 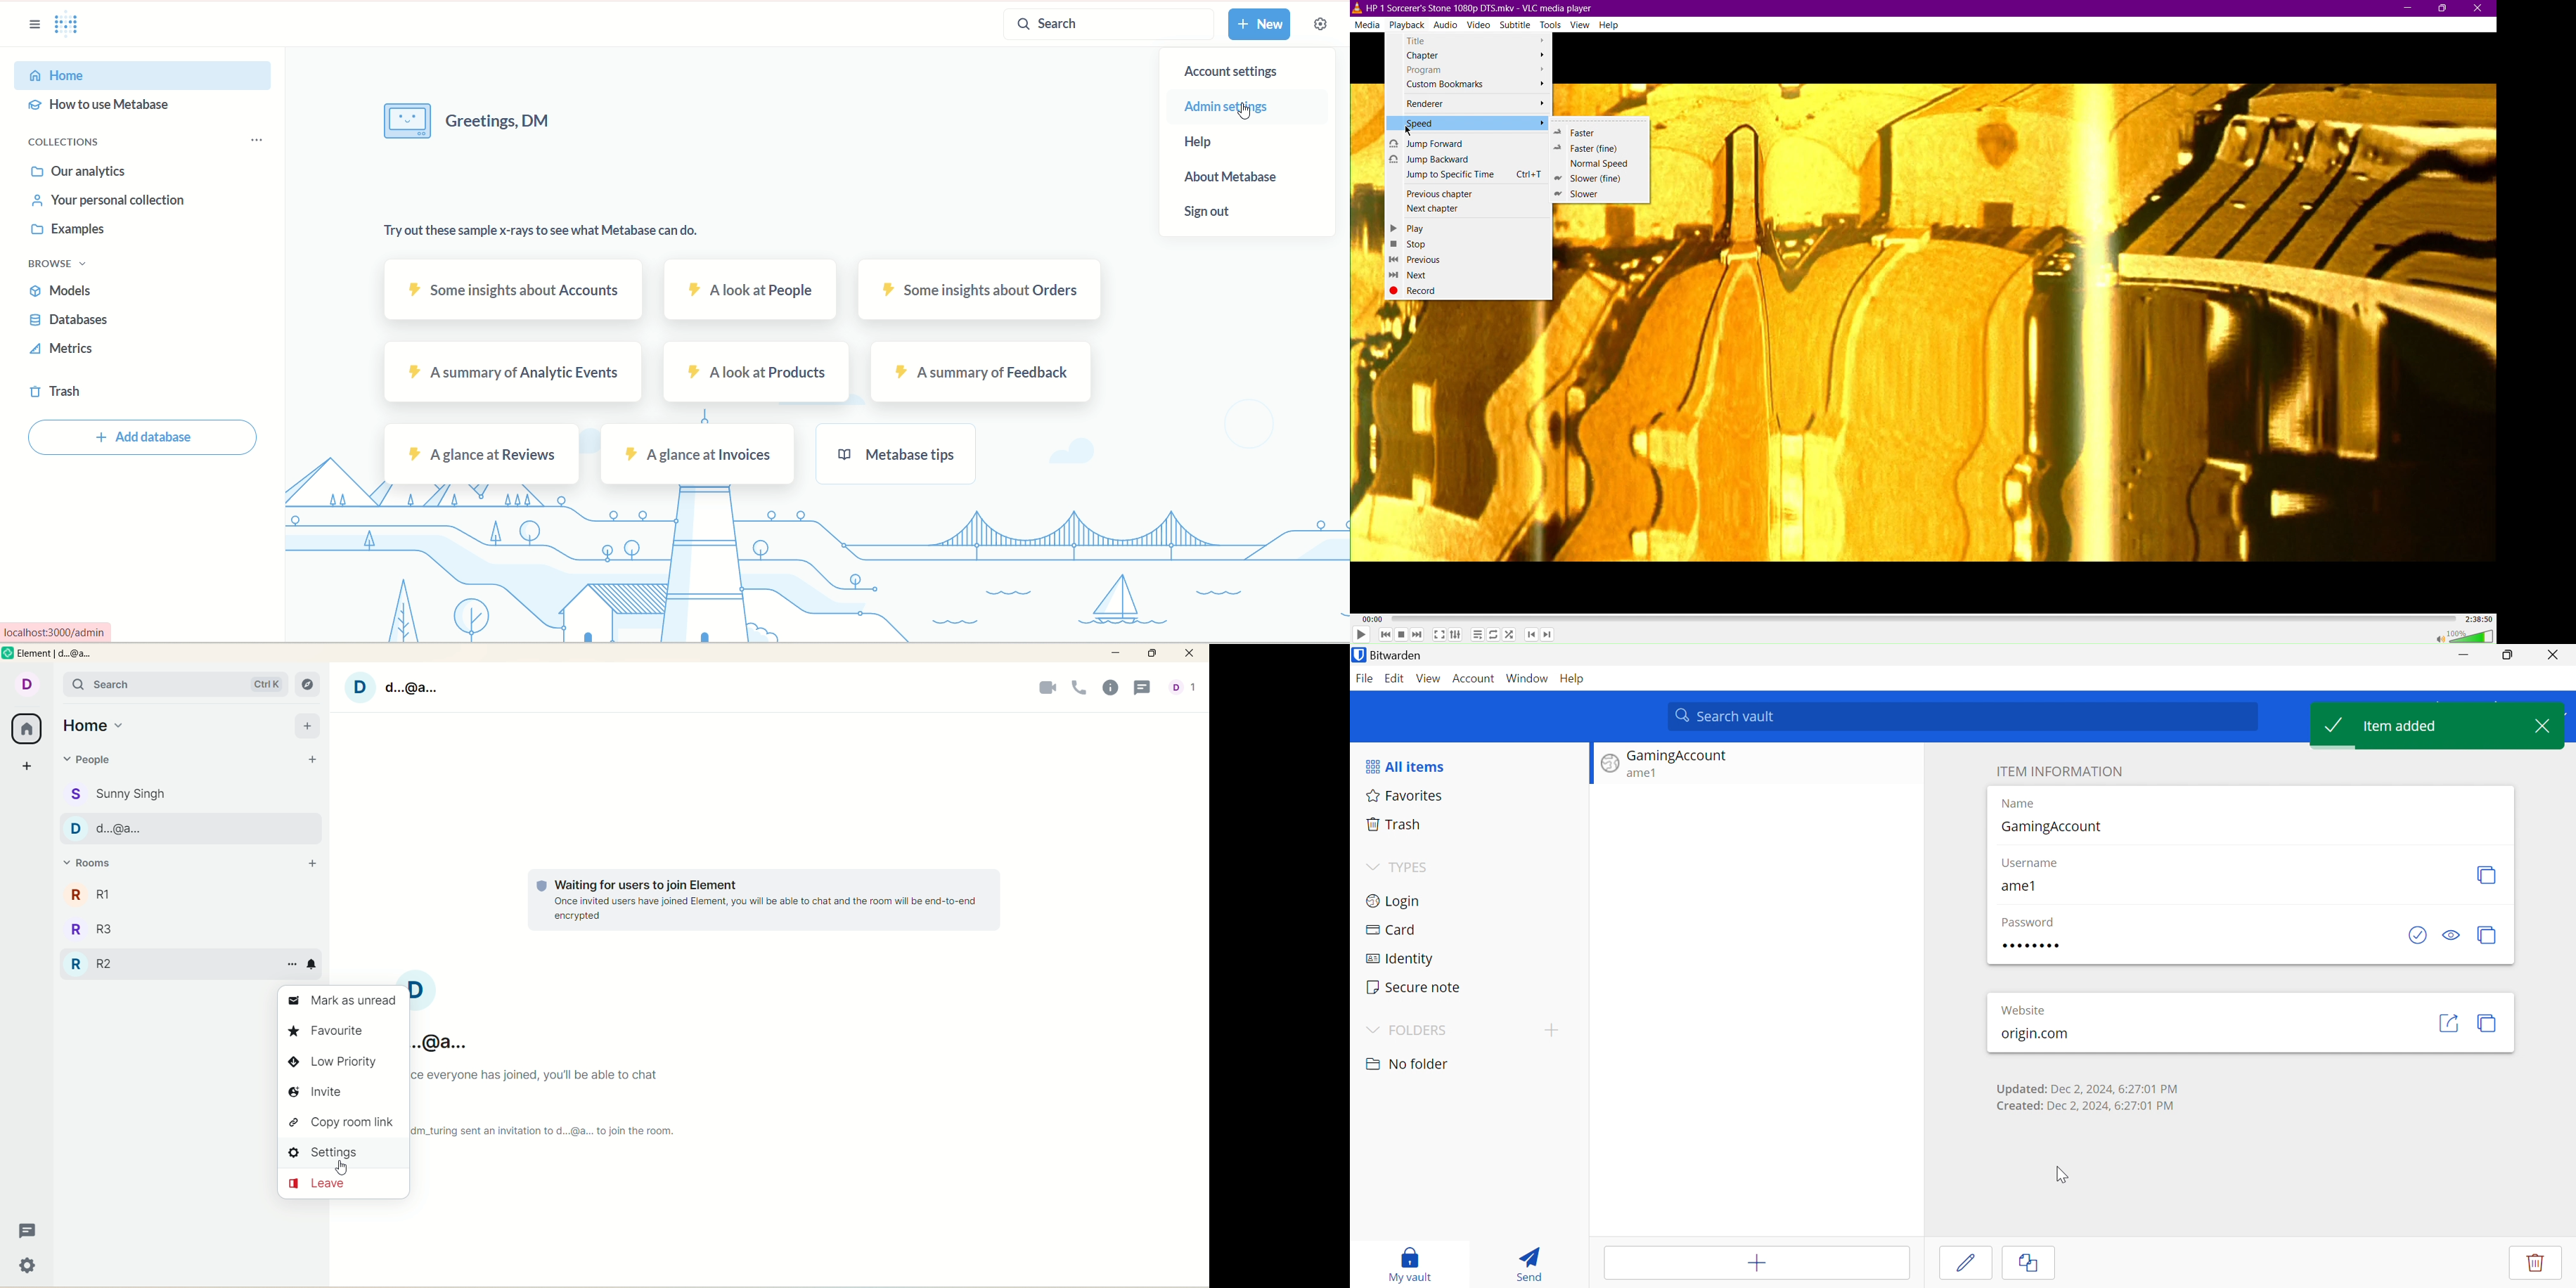 I want to click on element, so click(x=65, y=655).